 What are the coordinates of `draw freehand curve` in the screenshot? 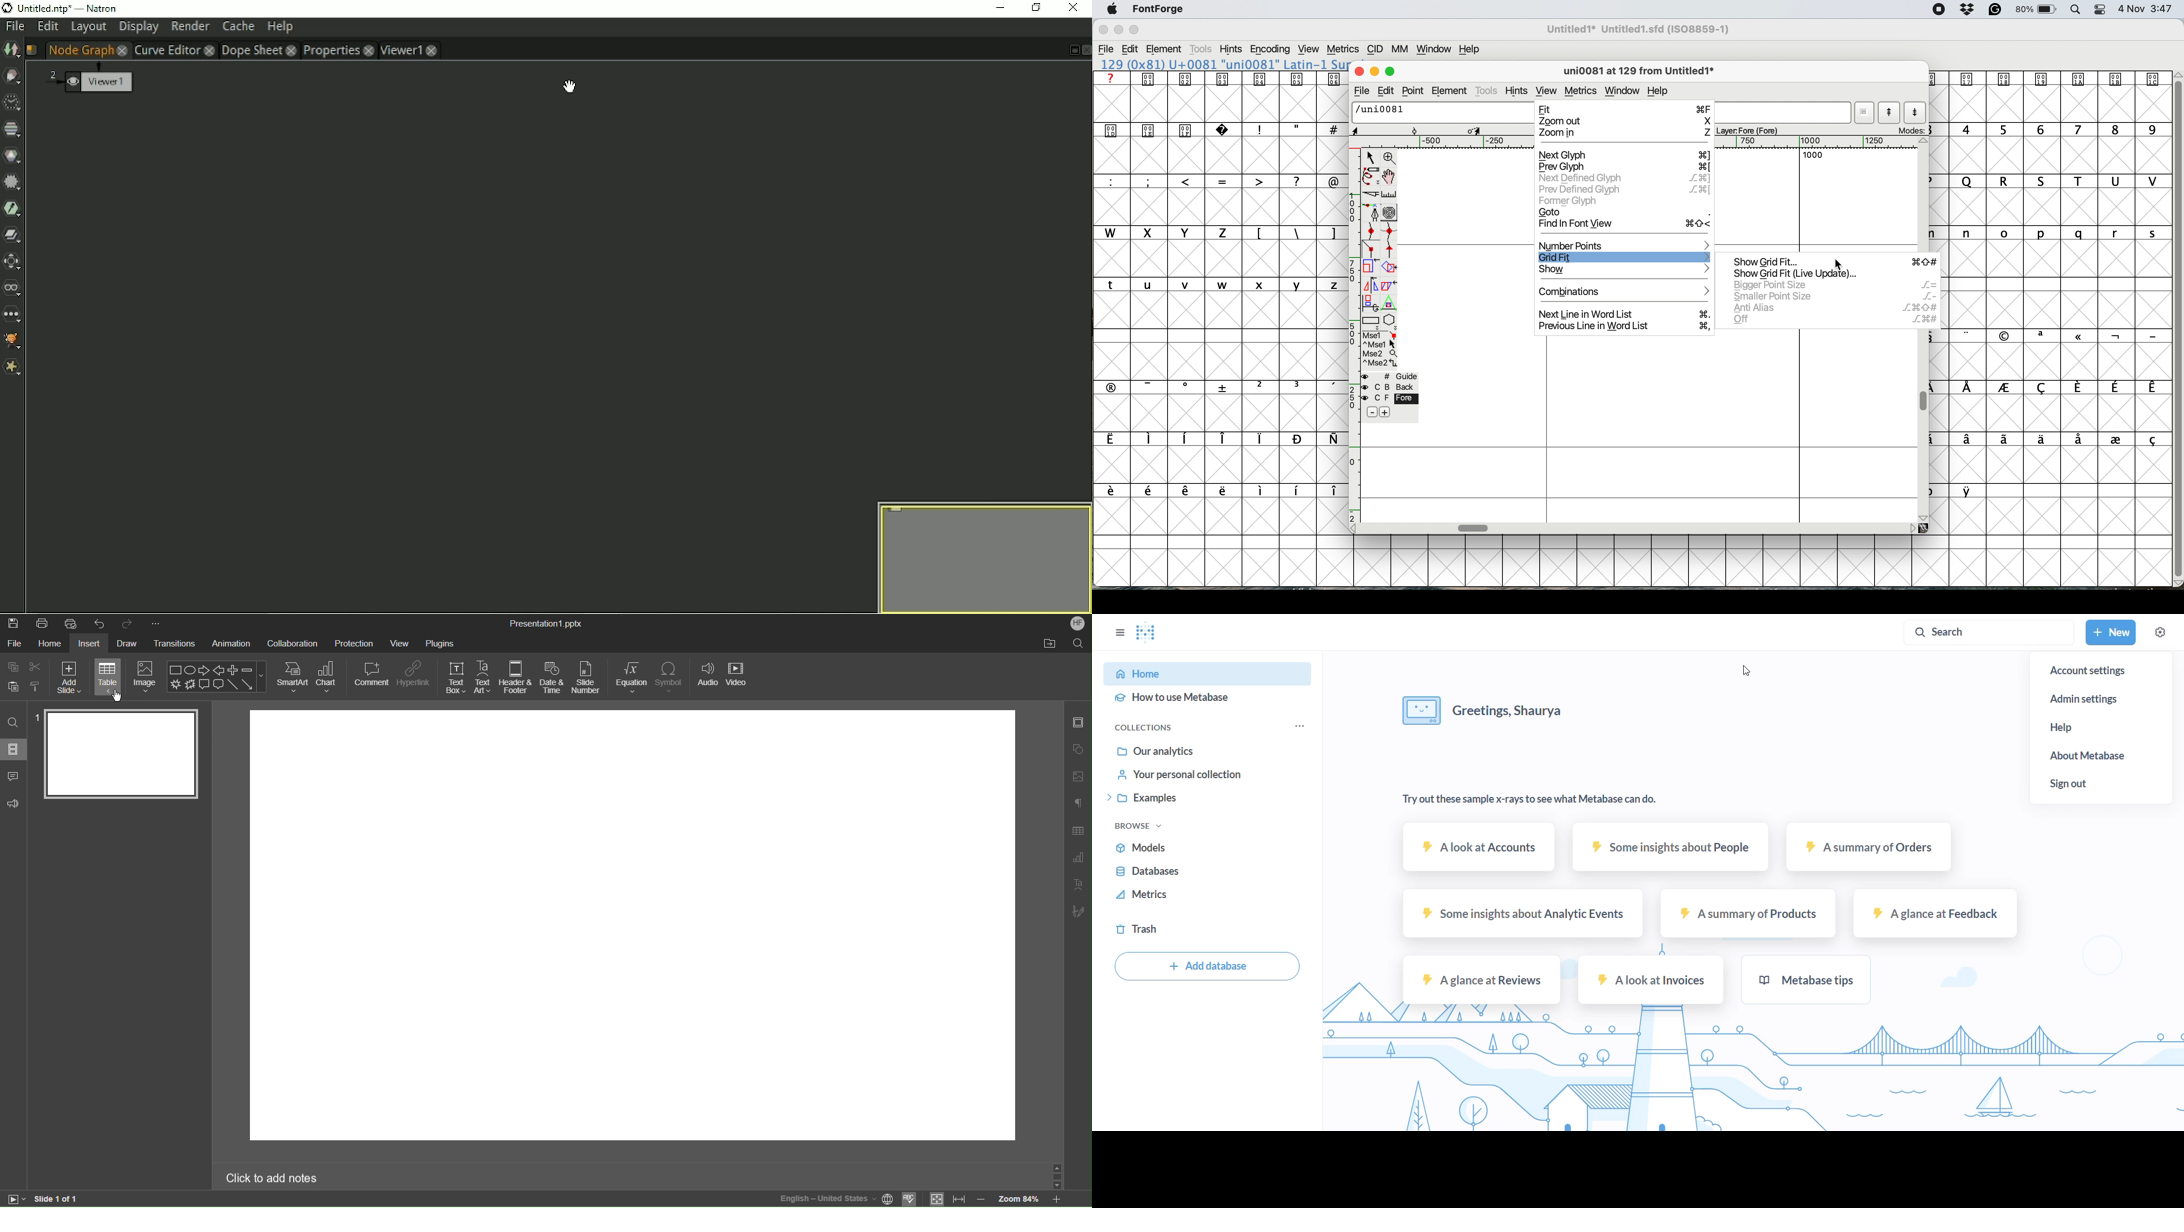 It's located at (1370, 176).